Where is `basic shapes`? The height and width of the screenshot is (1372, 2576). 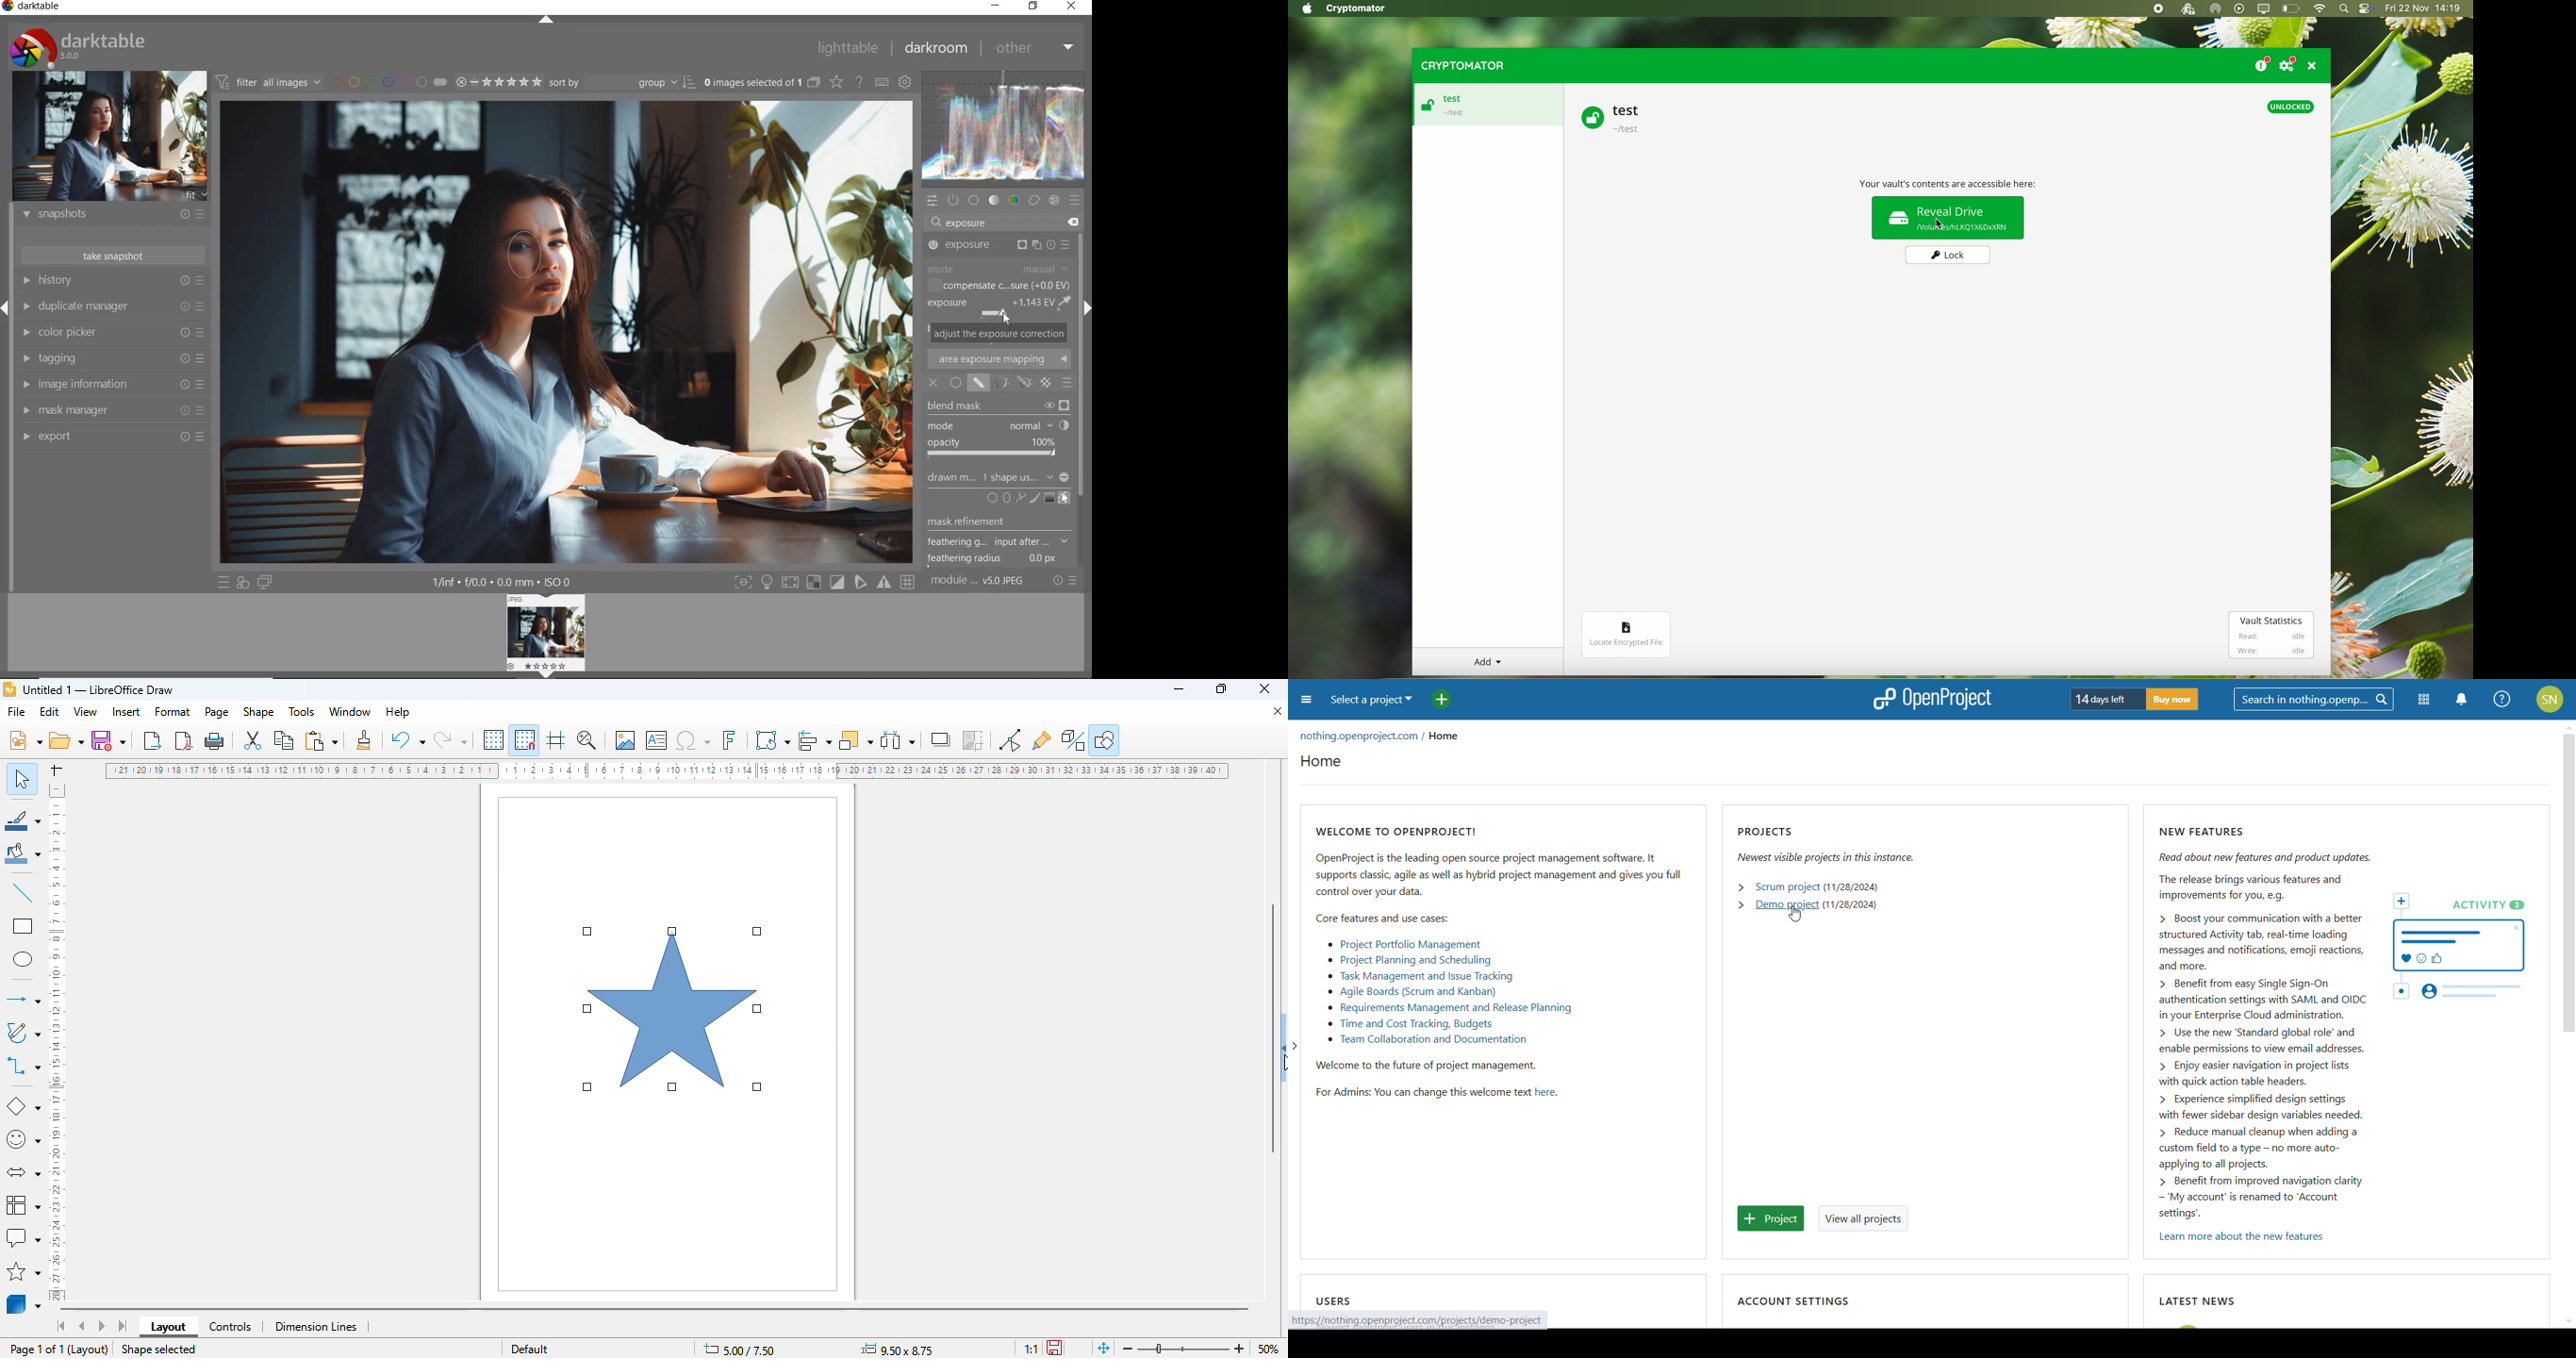
basic shapes is located at coordinates (25, 1105).